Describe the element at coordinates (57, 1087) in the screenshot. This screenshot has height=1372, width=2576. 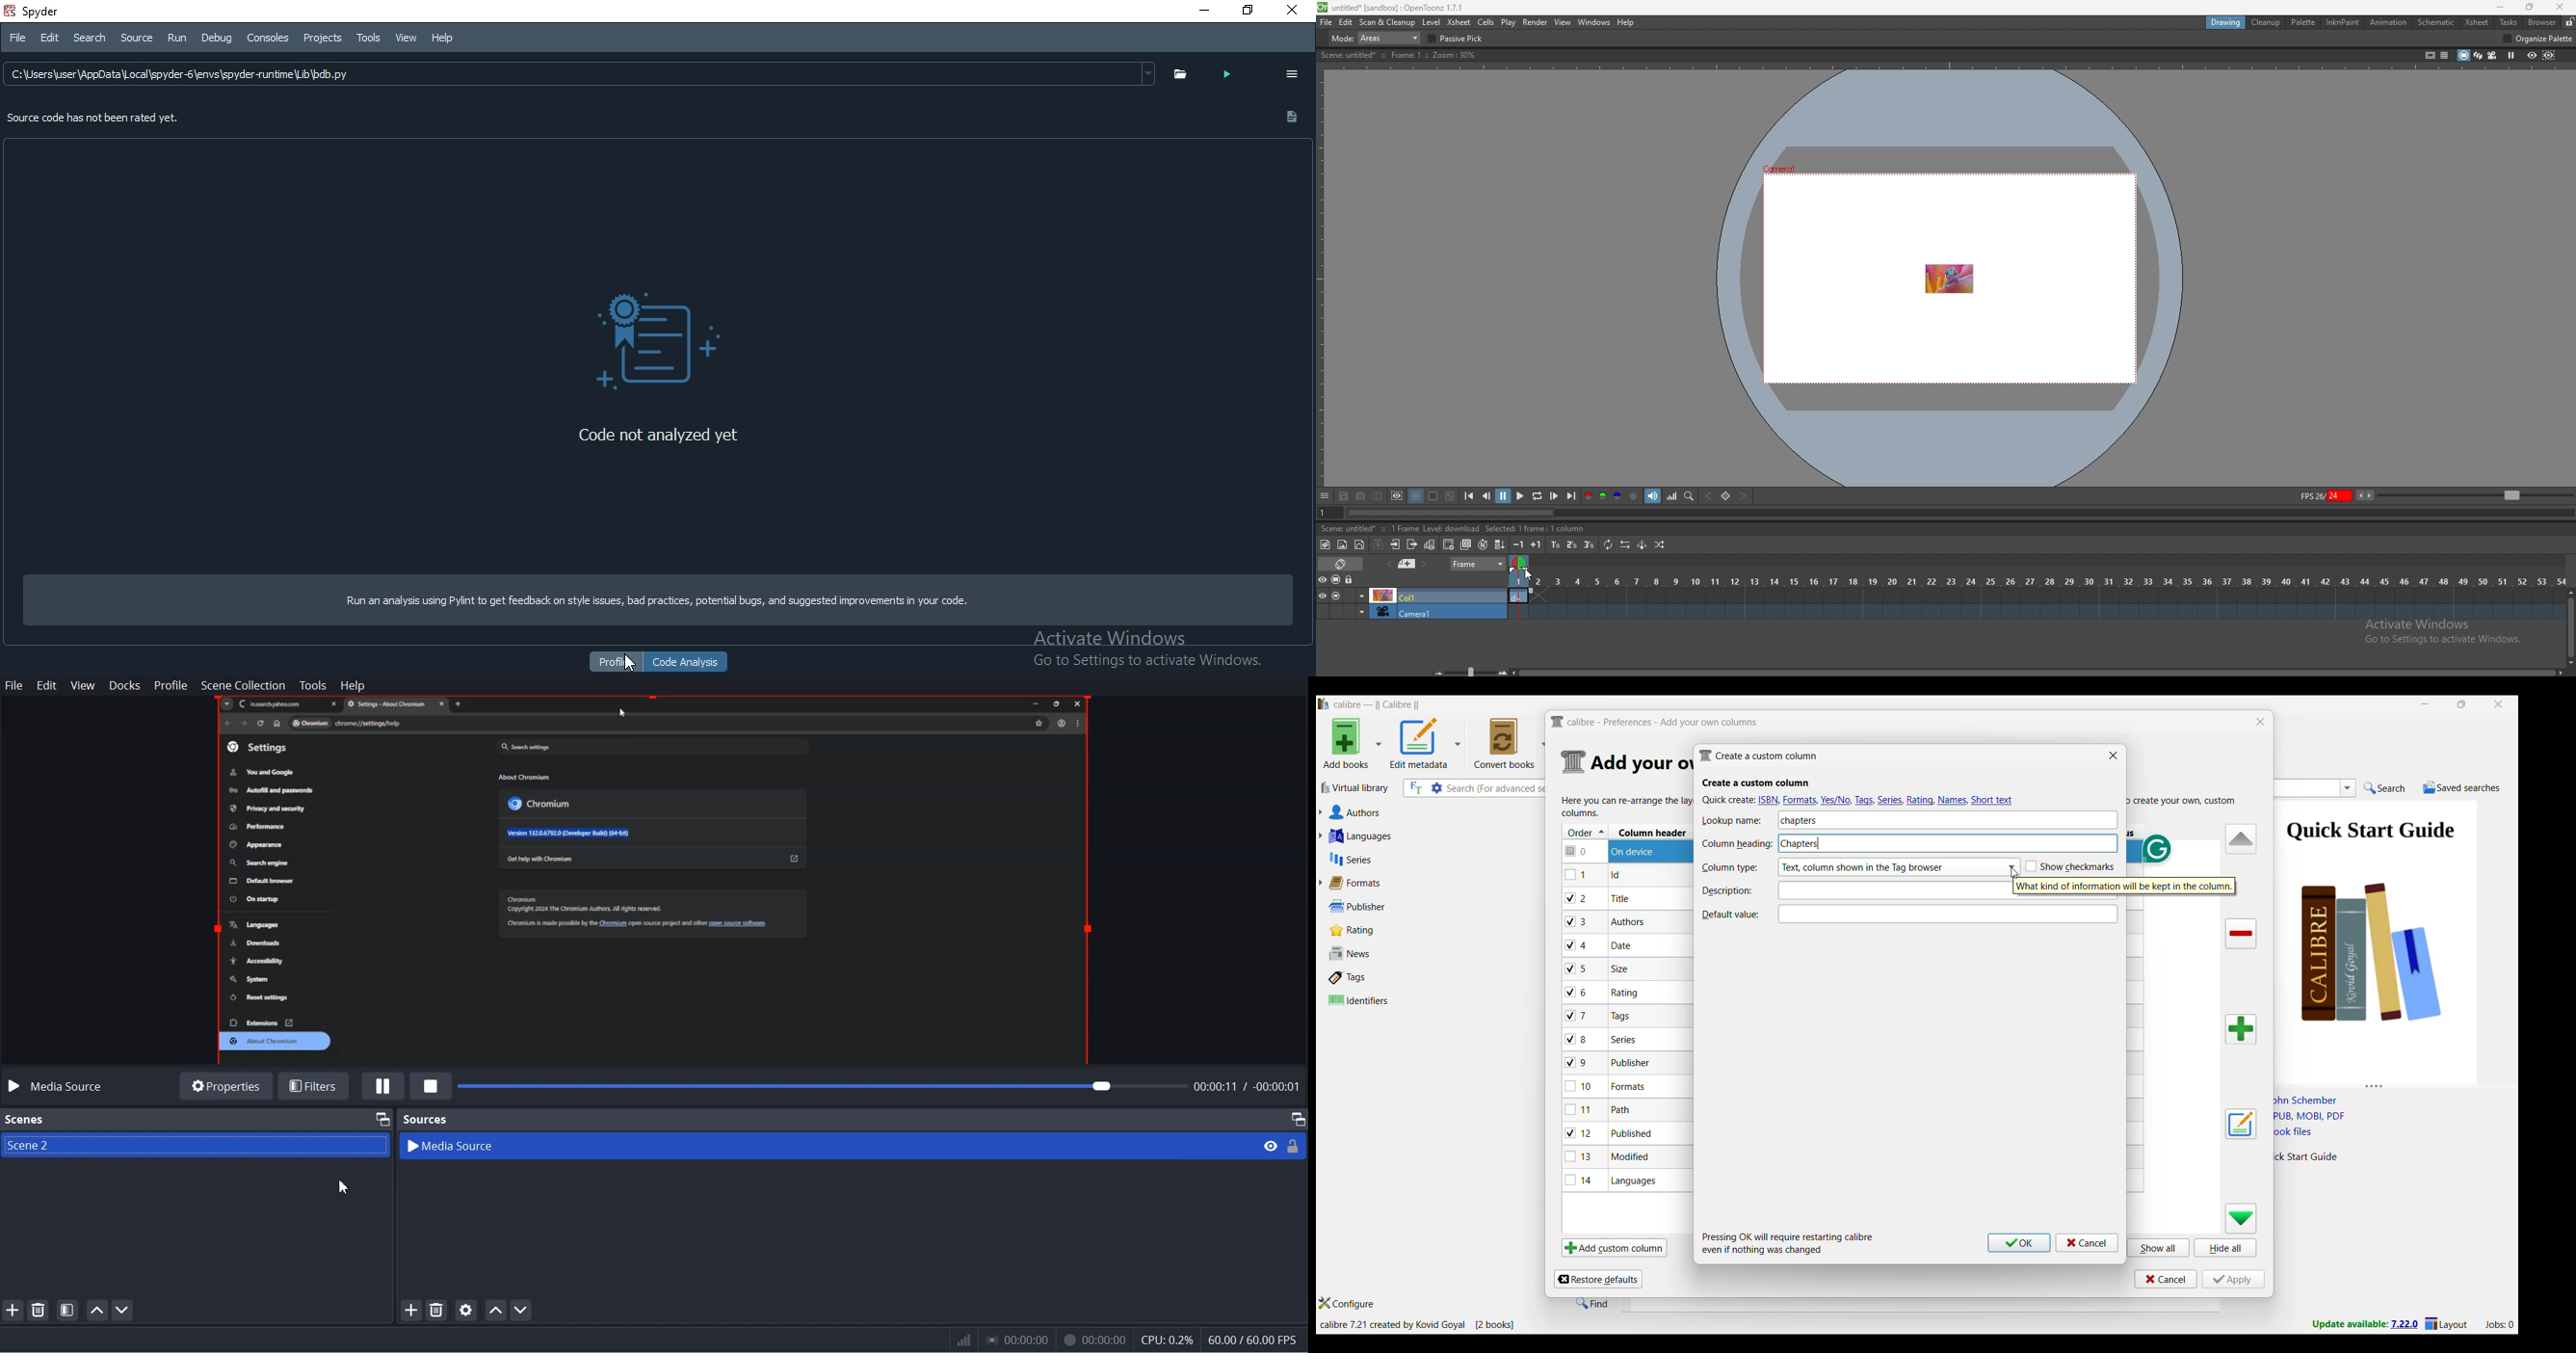
I see `Media source` at that location.